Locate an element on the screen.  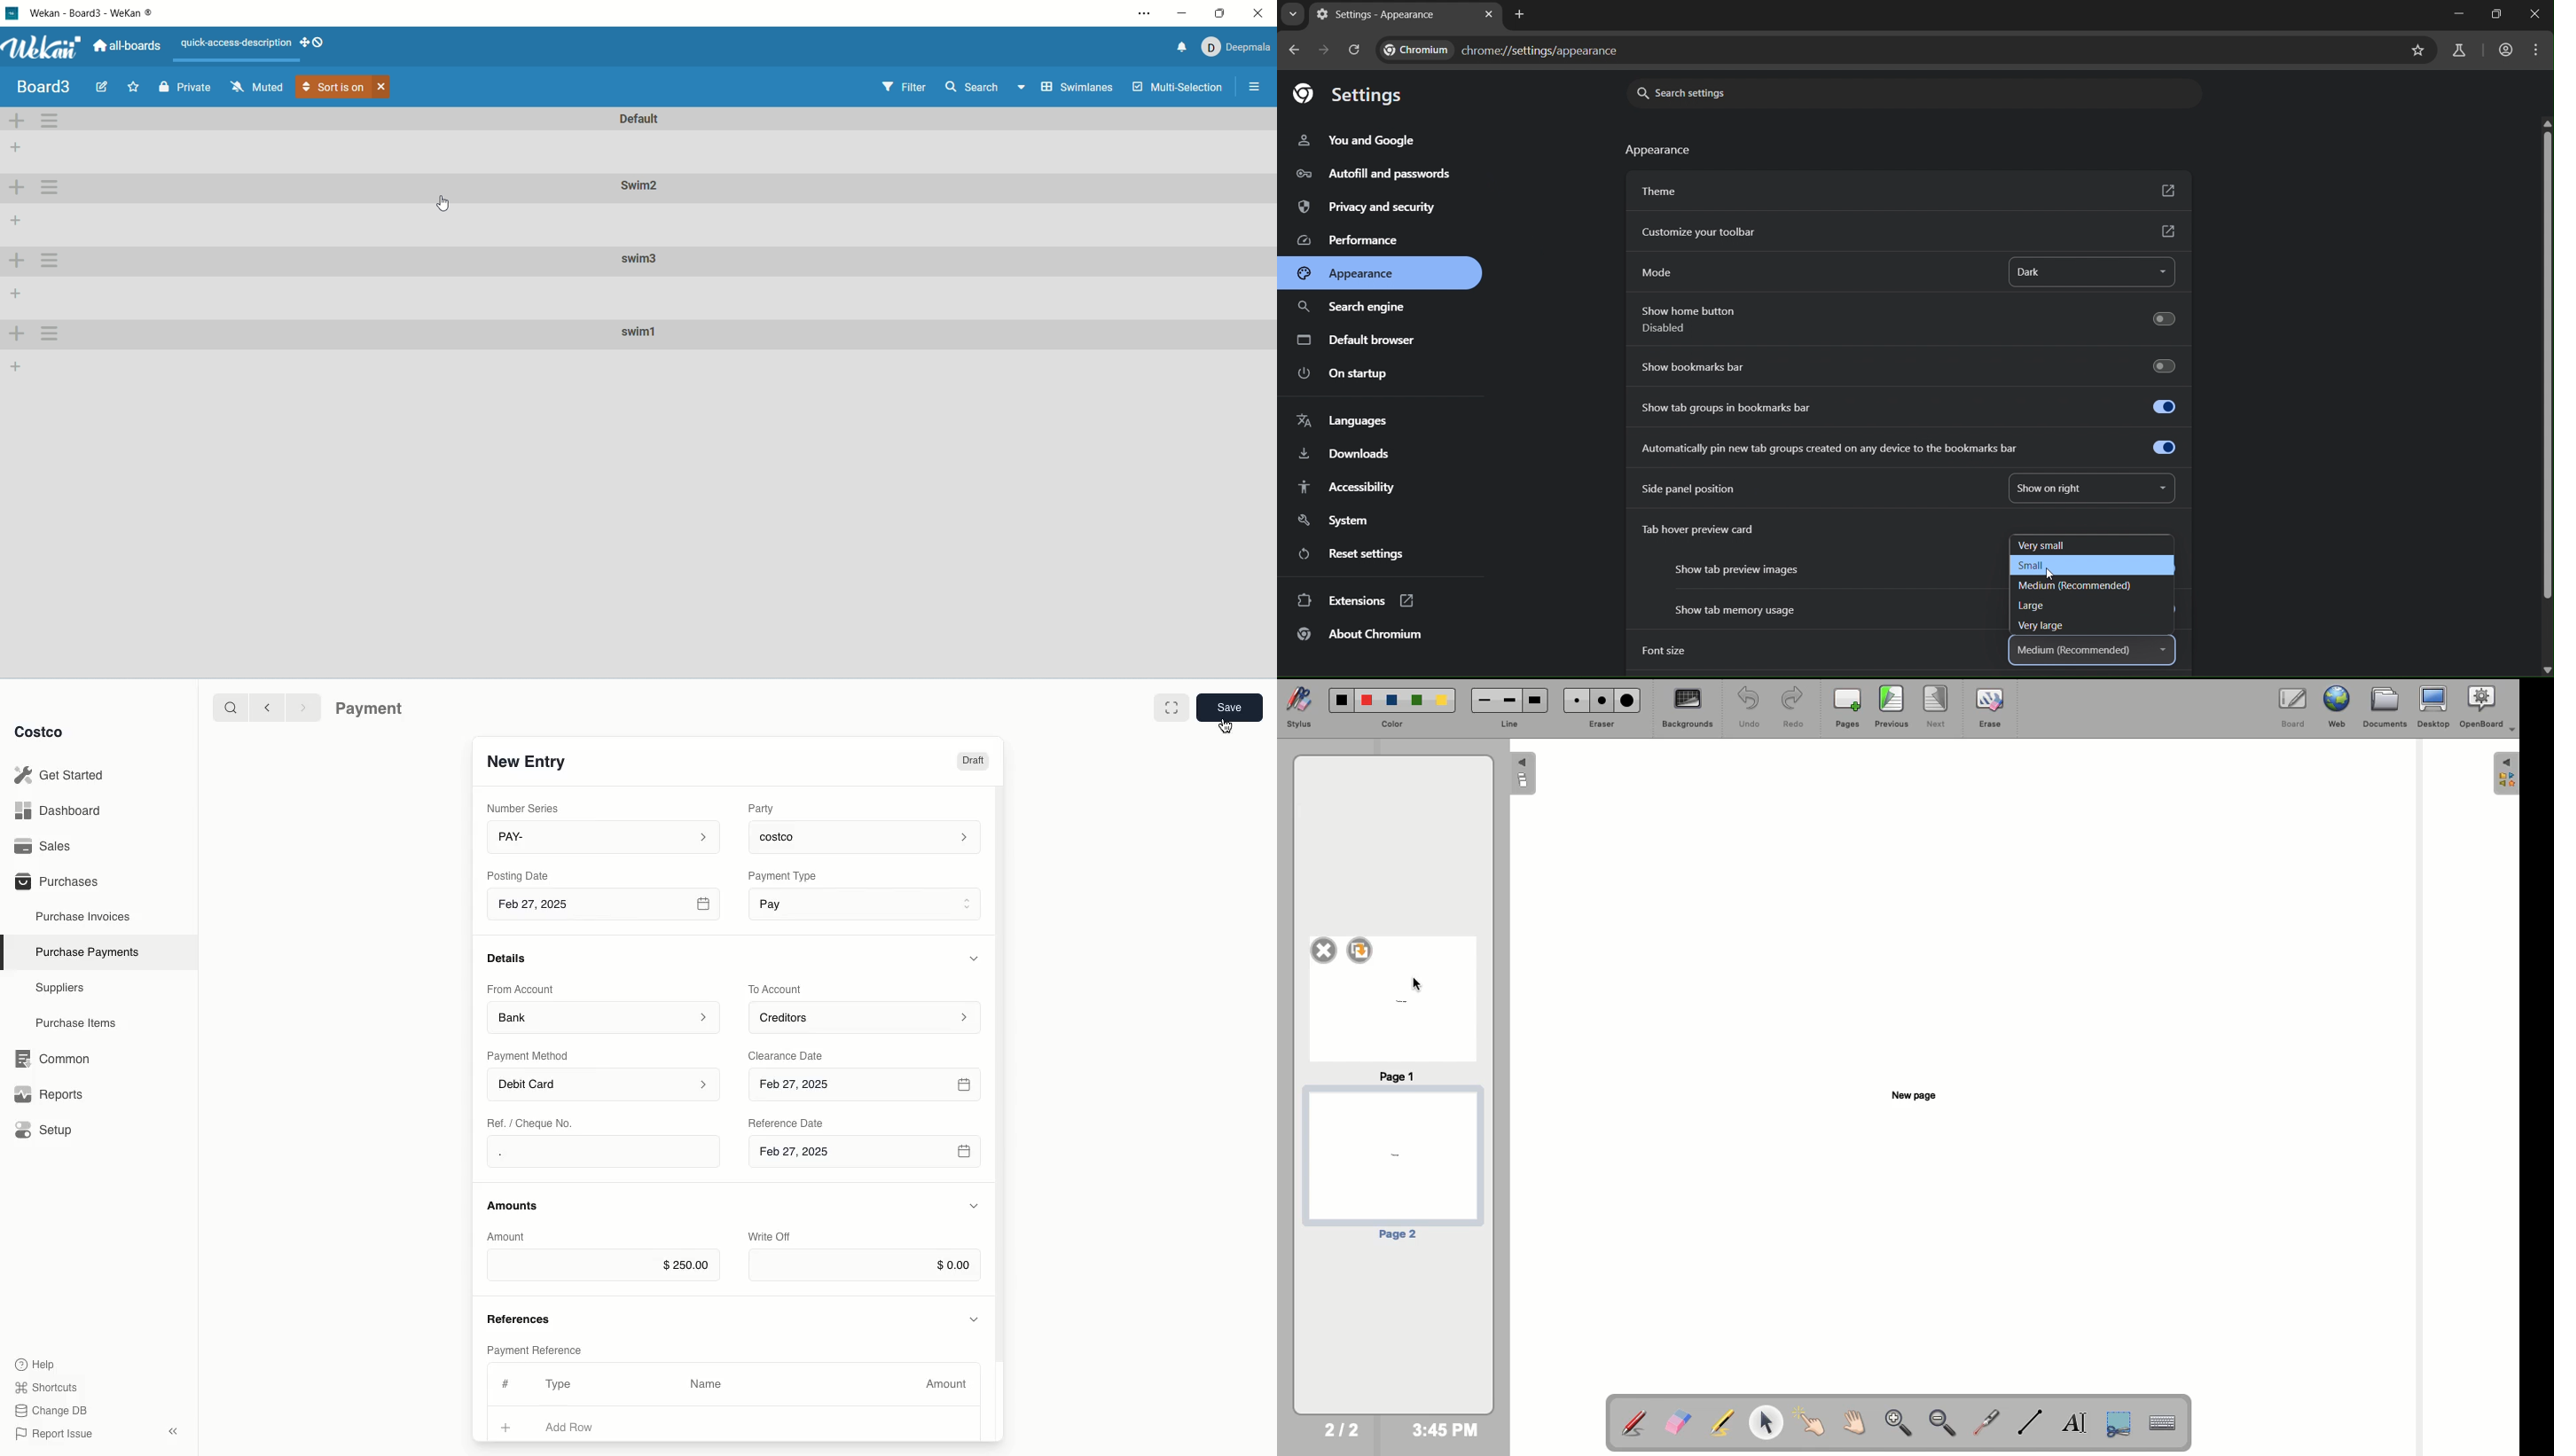
Feb 27, 2025 is located at coordinates (864, 1156).